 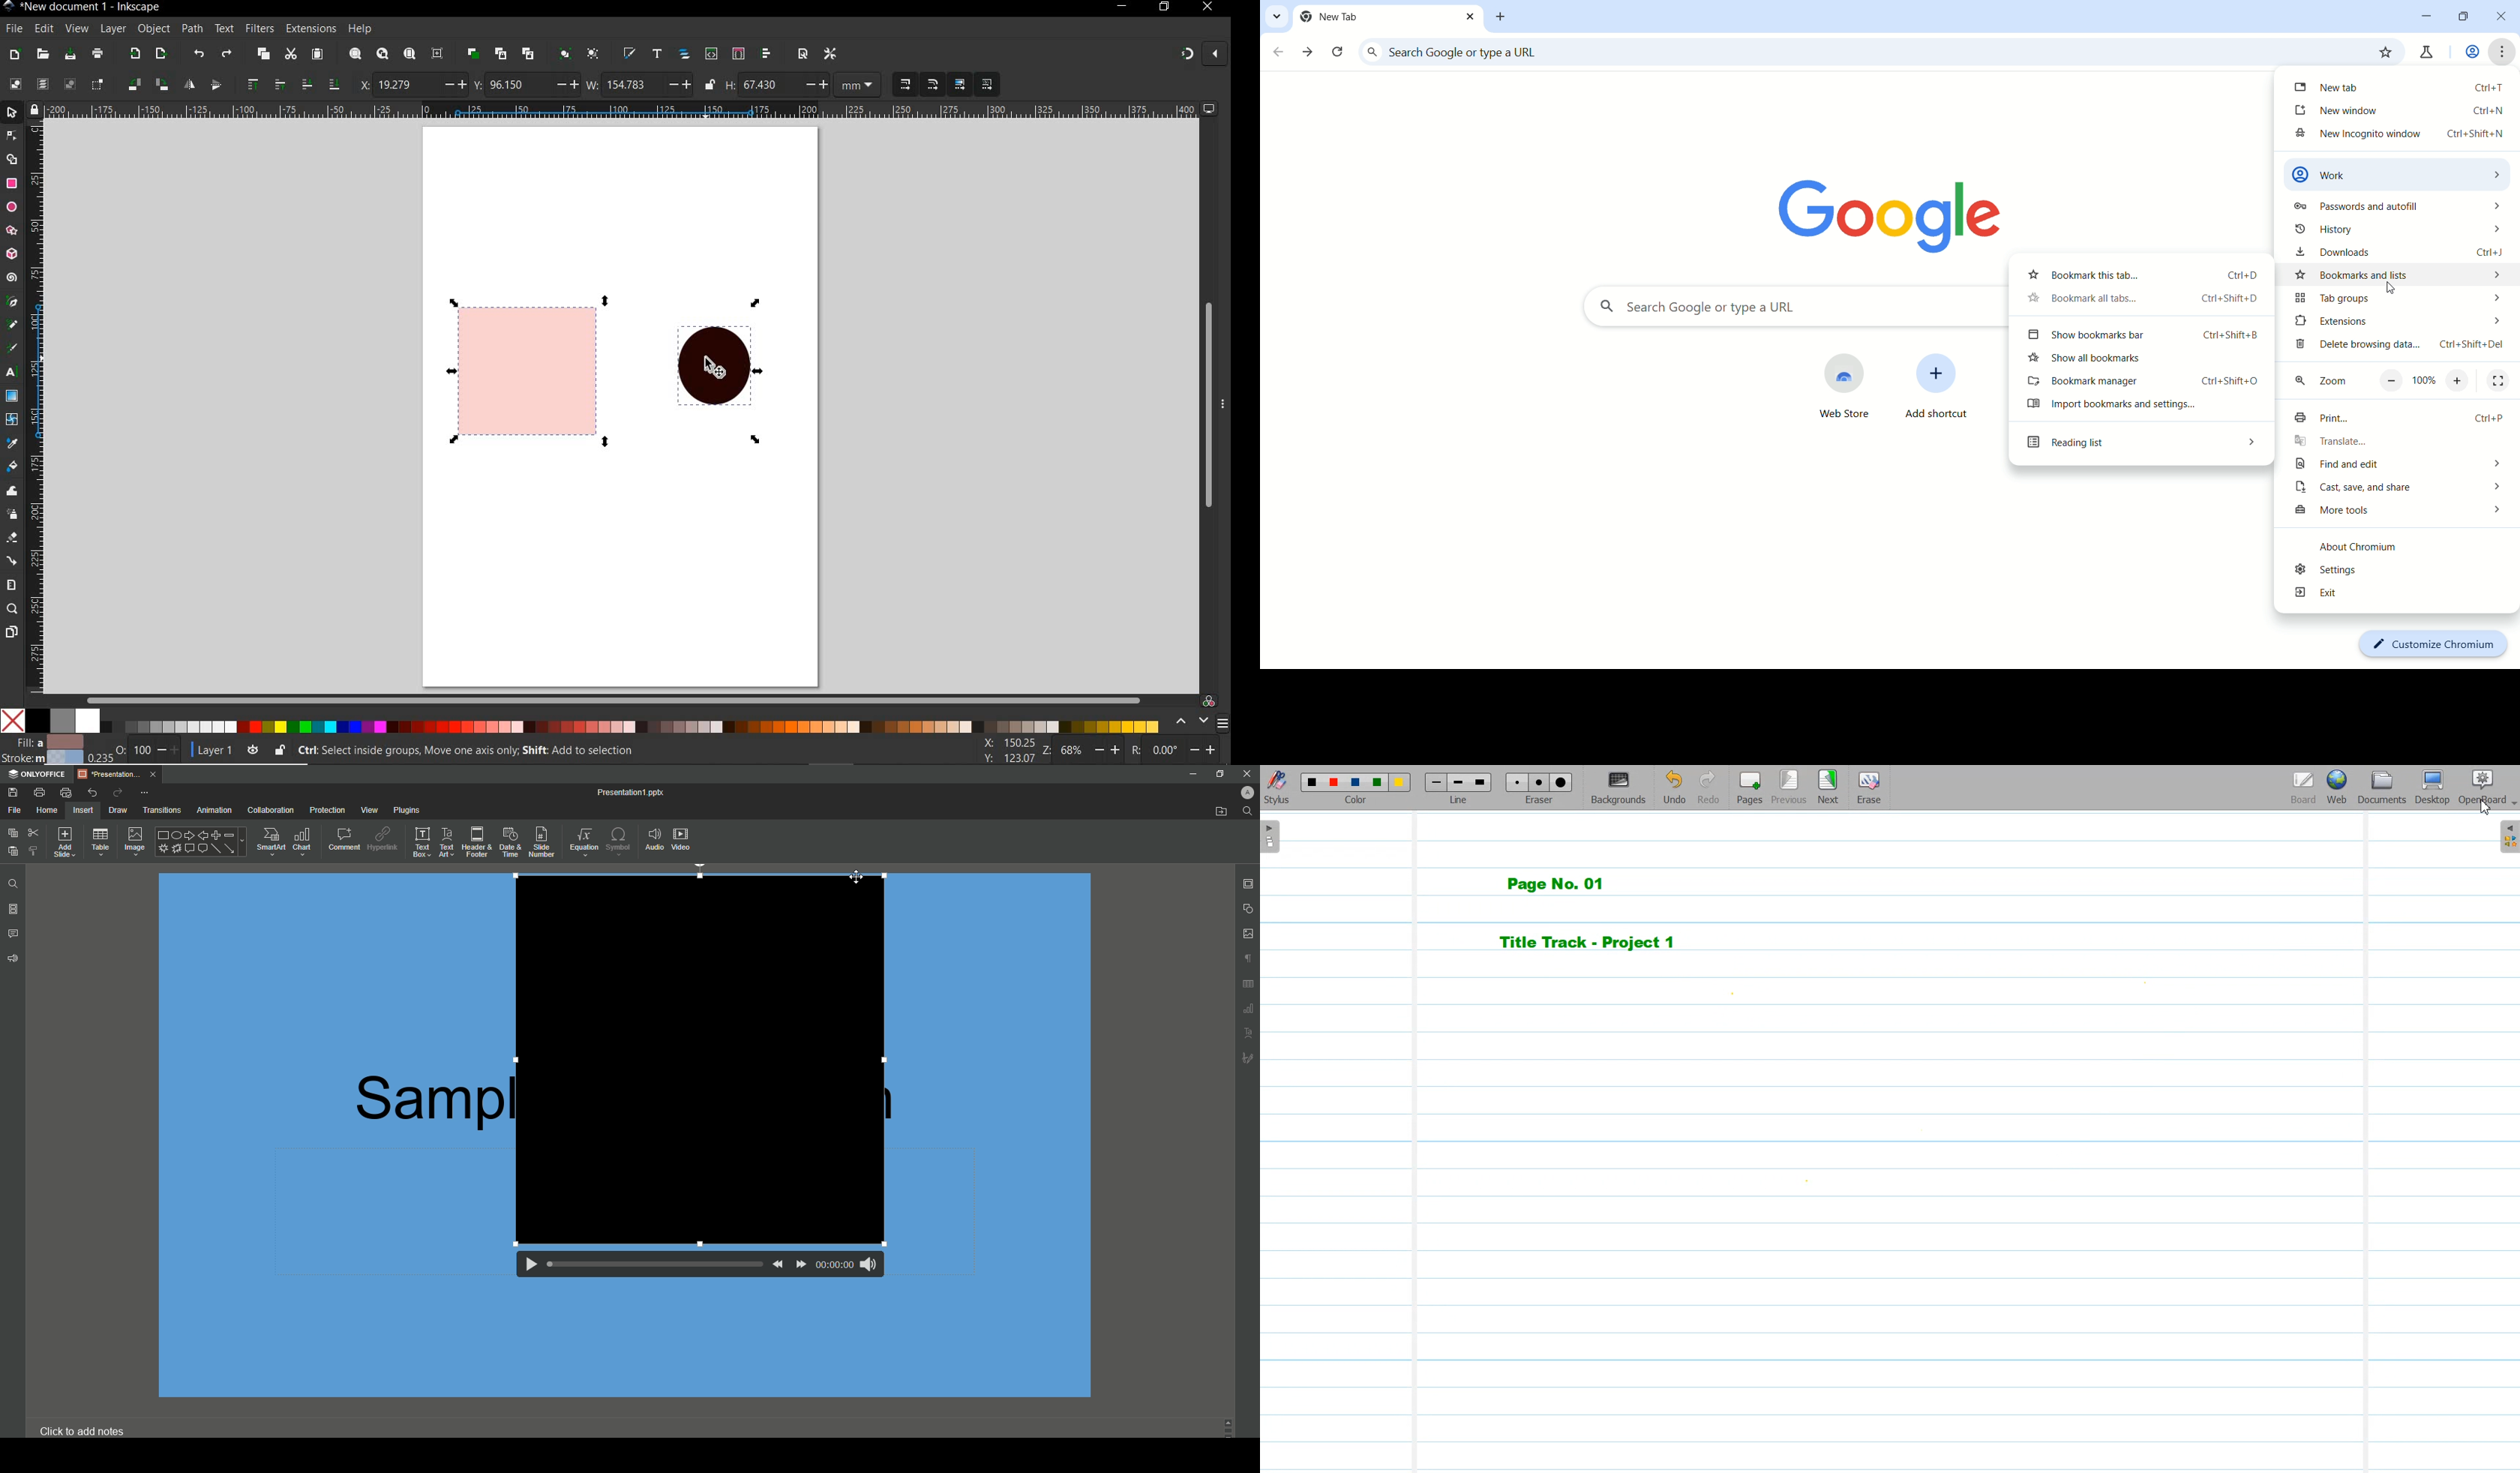 I want to click on node tool, so click(x=10, y=134).